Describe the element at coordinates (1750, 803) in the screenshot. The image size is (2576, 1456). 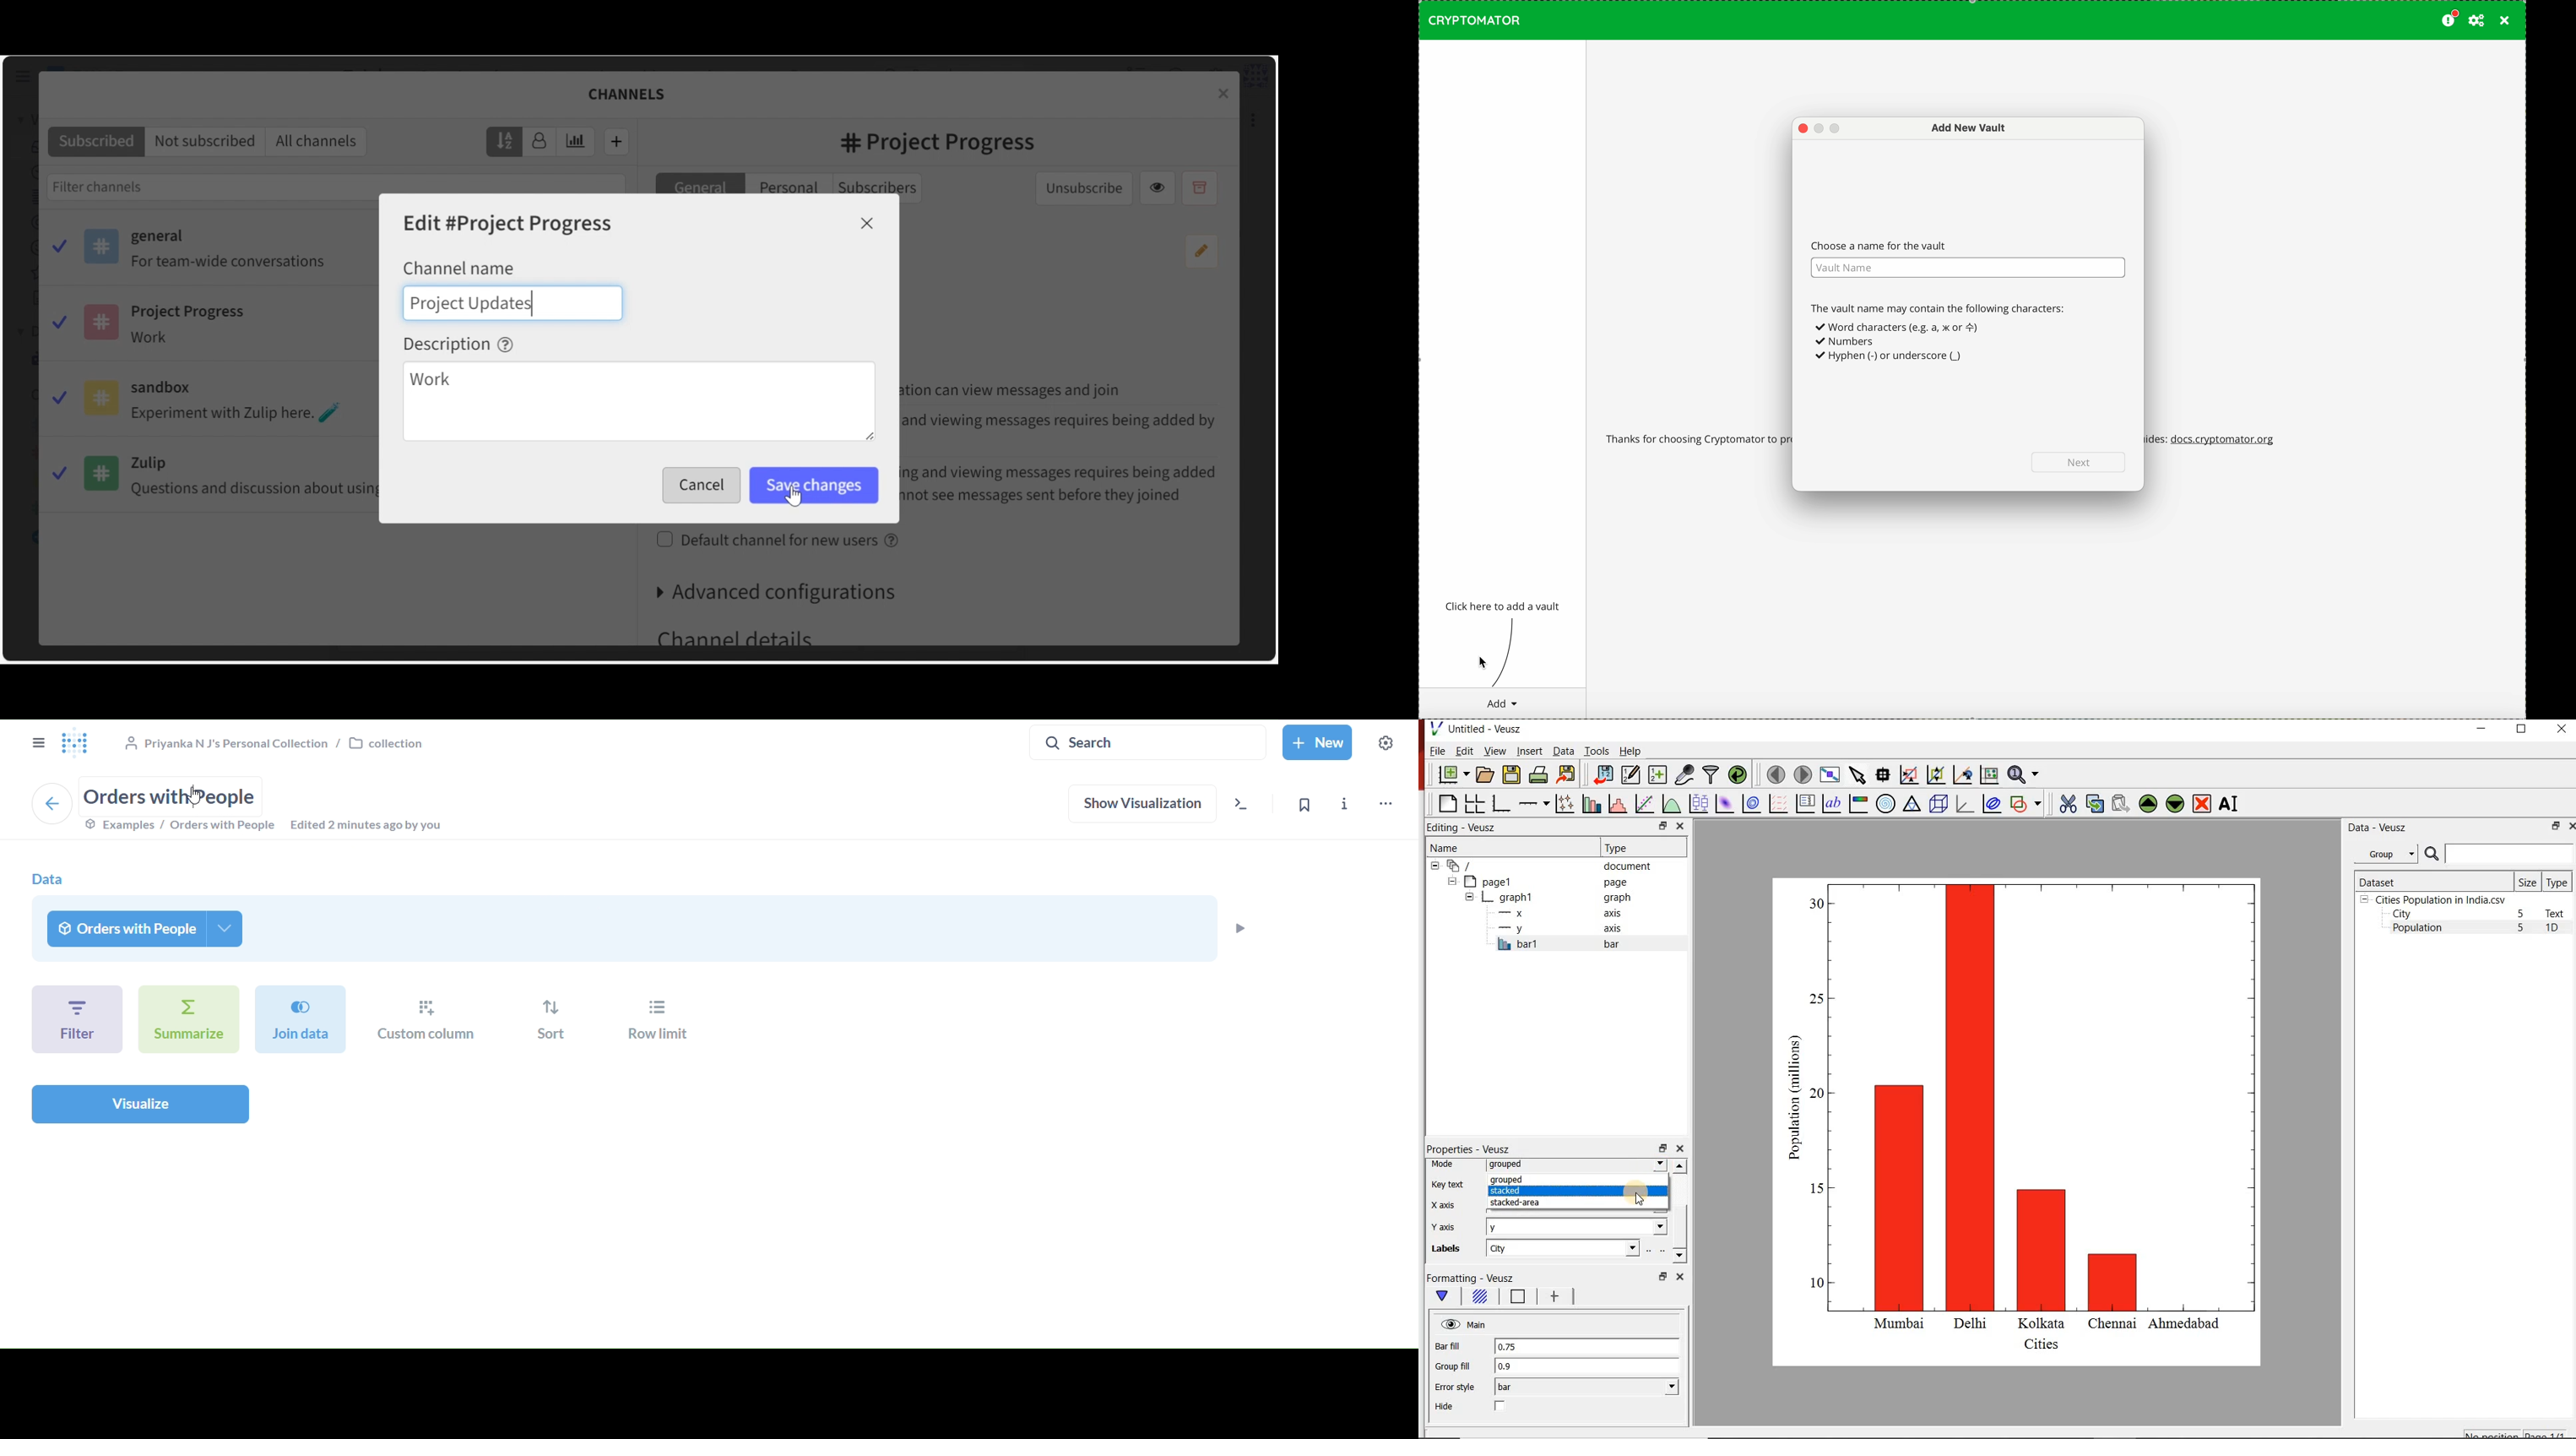
I see `plot a 2d dataset as contours` at that location.